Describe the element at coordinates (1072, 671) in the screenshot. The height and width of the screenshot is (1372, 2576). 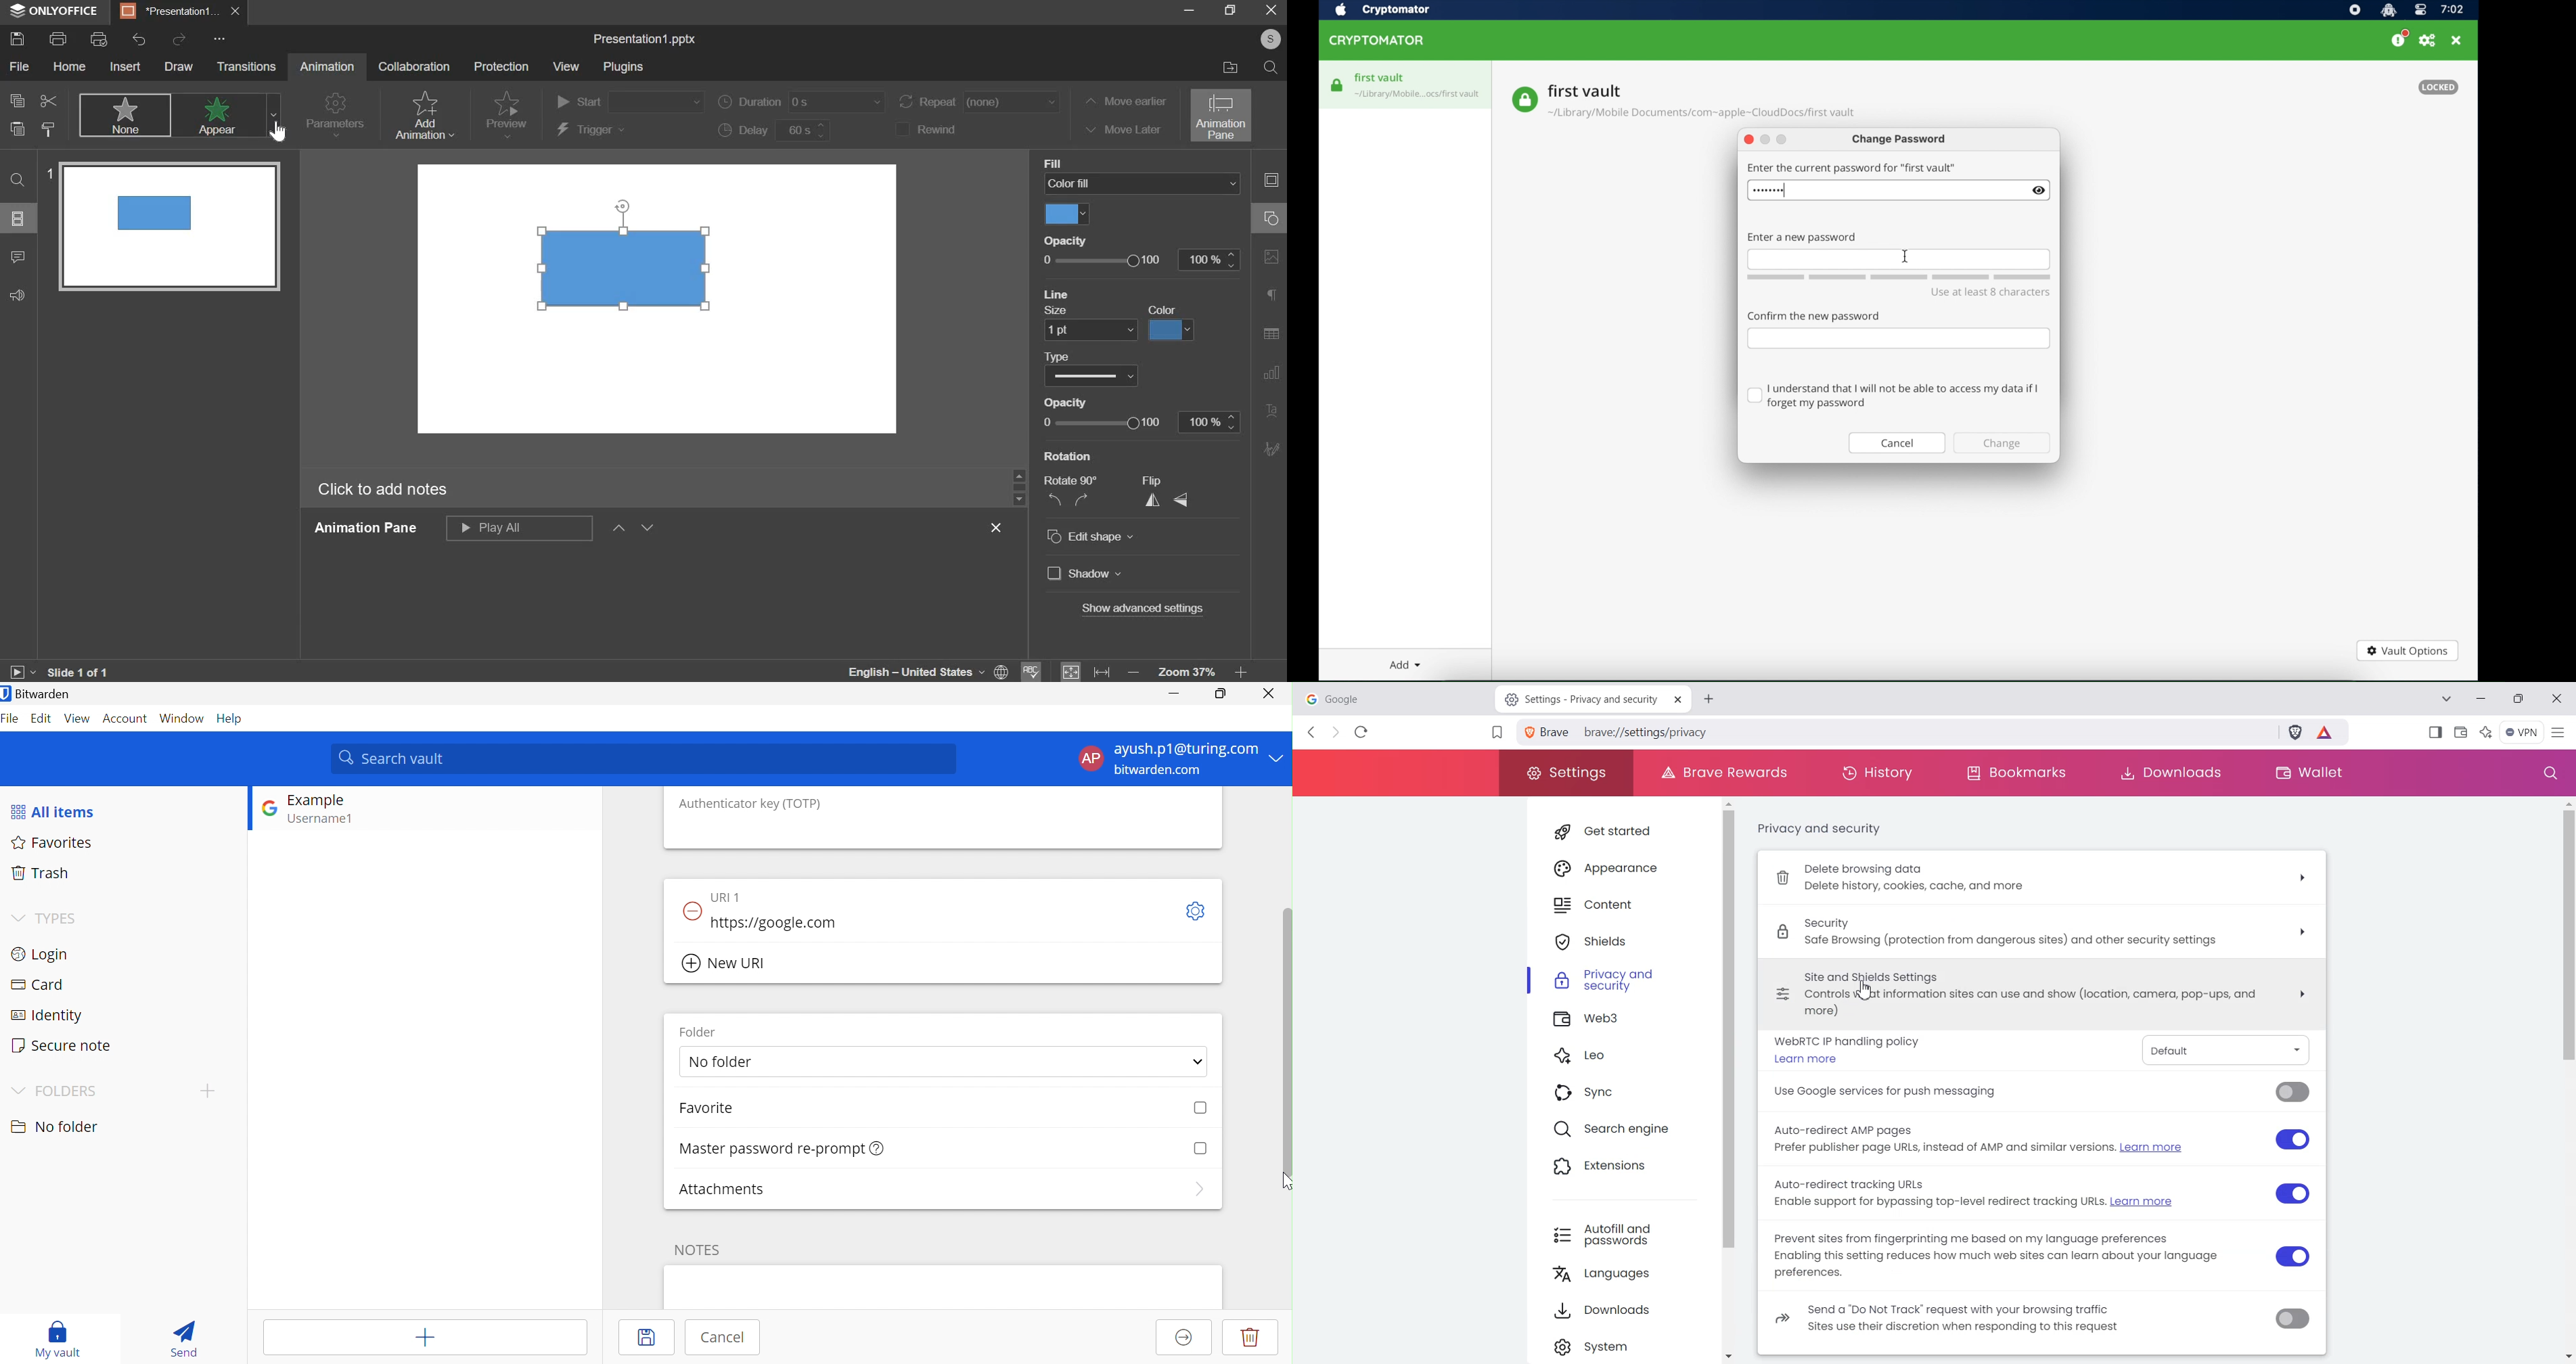
I see `fit to size` at that location.